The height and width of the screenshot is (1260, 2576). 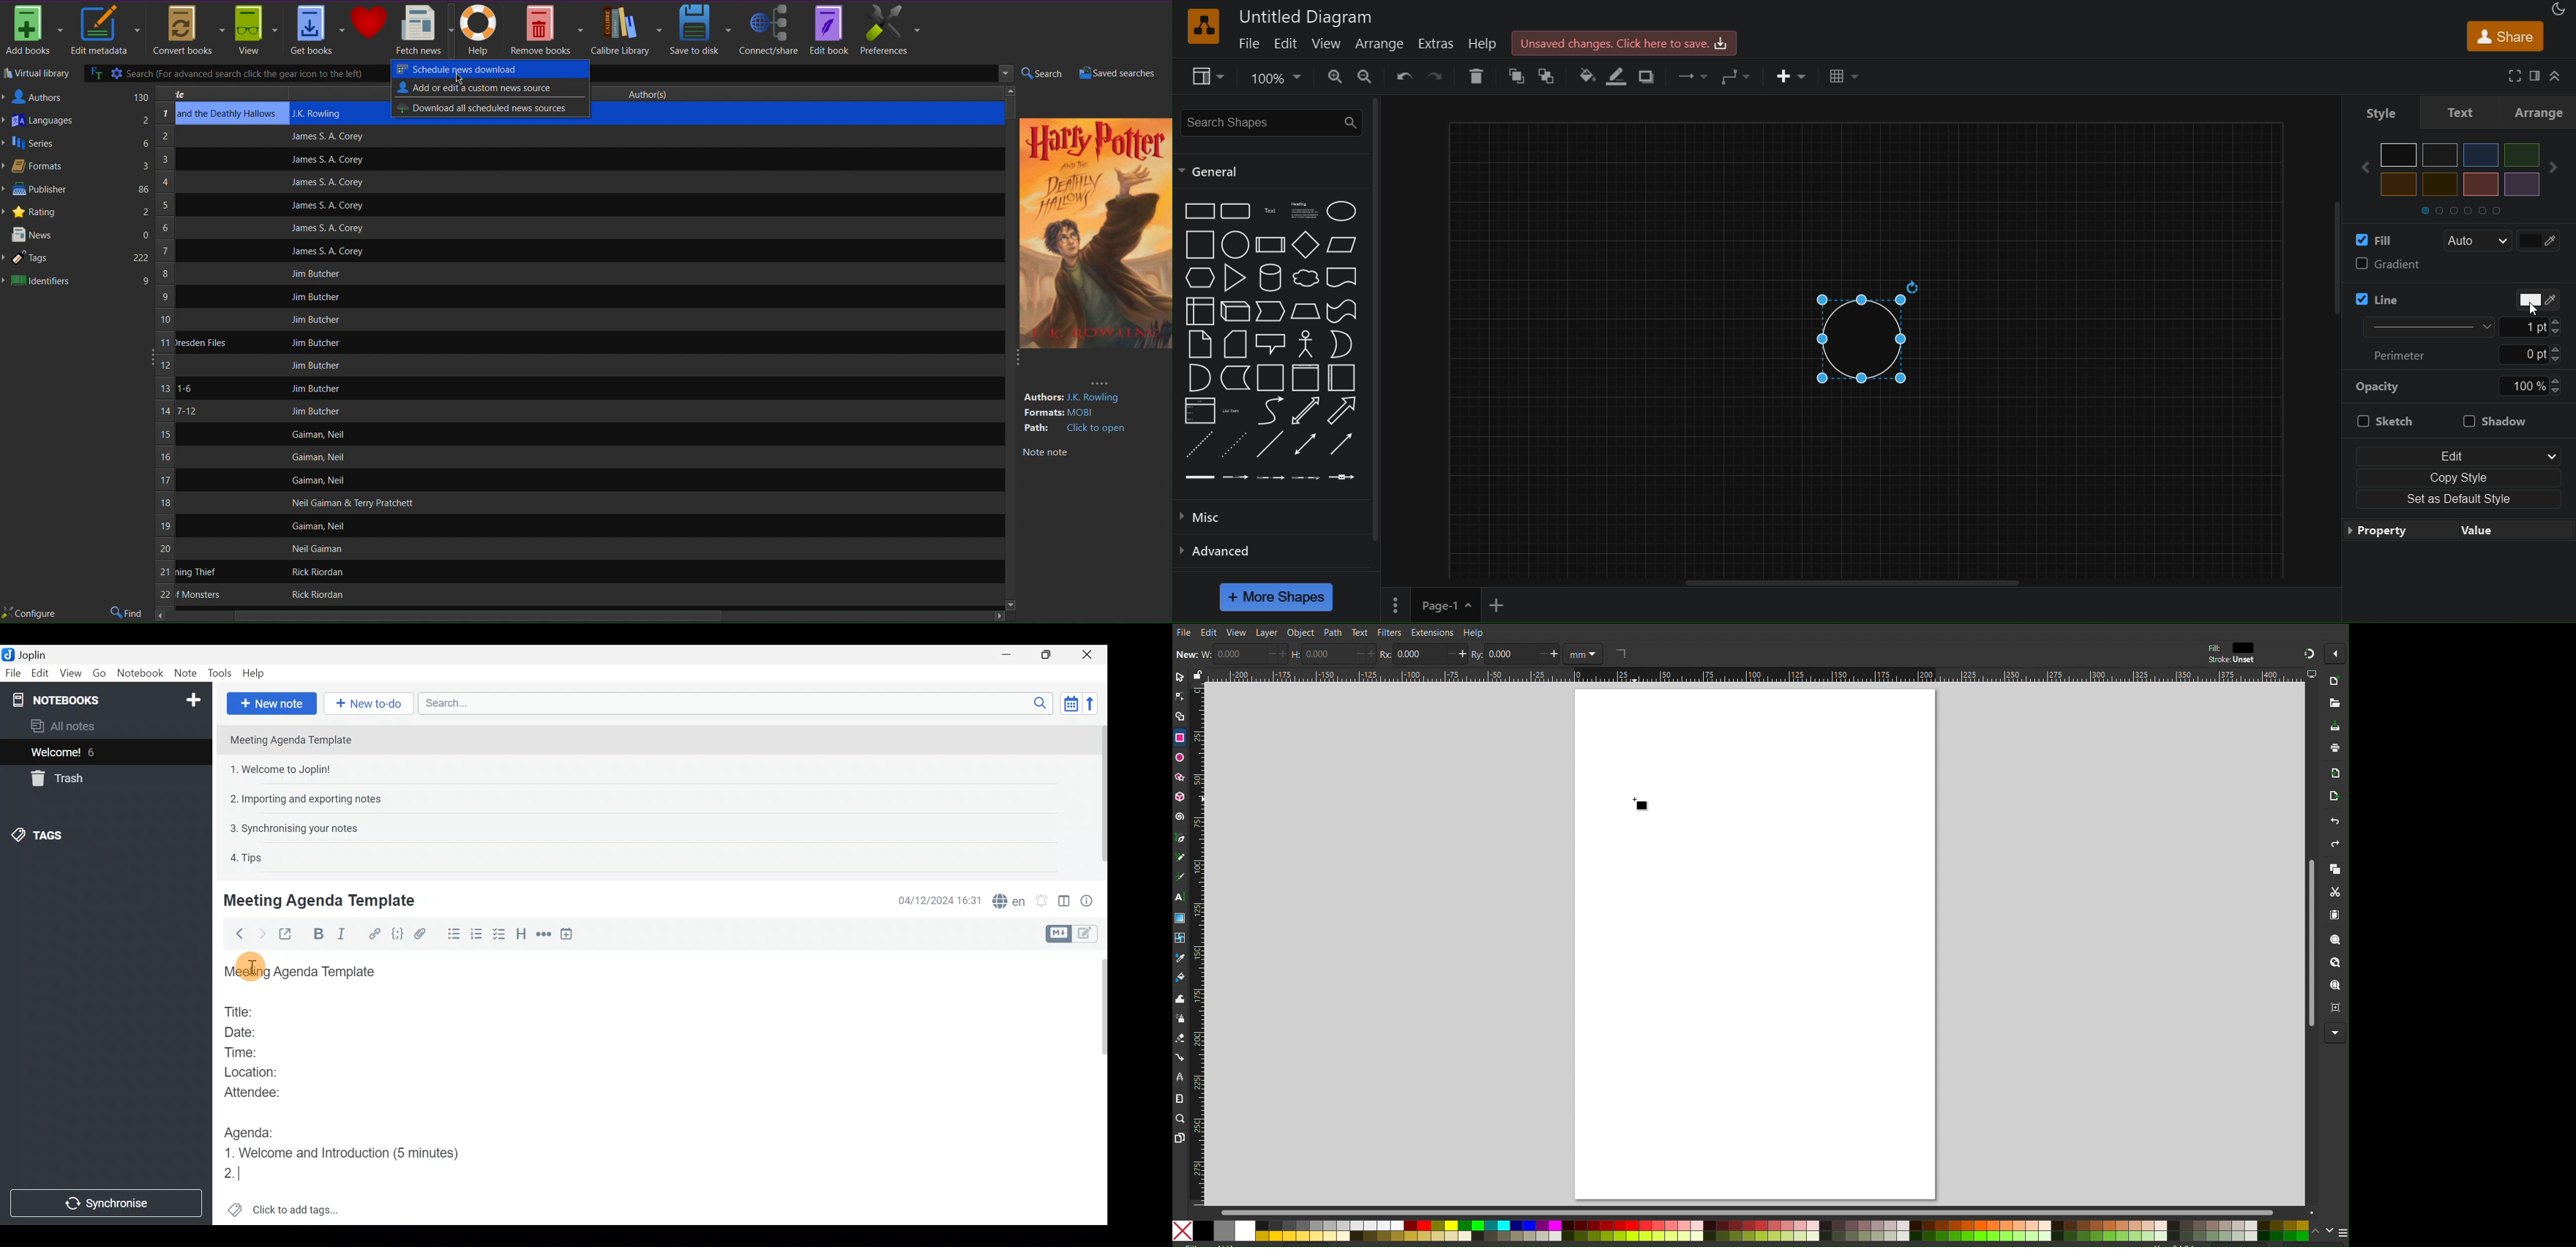 What do you see at coordinates (256, 673) in the screenshot?
I see `Help` at bounding box center [256, 673].